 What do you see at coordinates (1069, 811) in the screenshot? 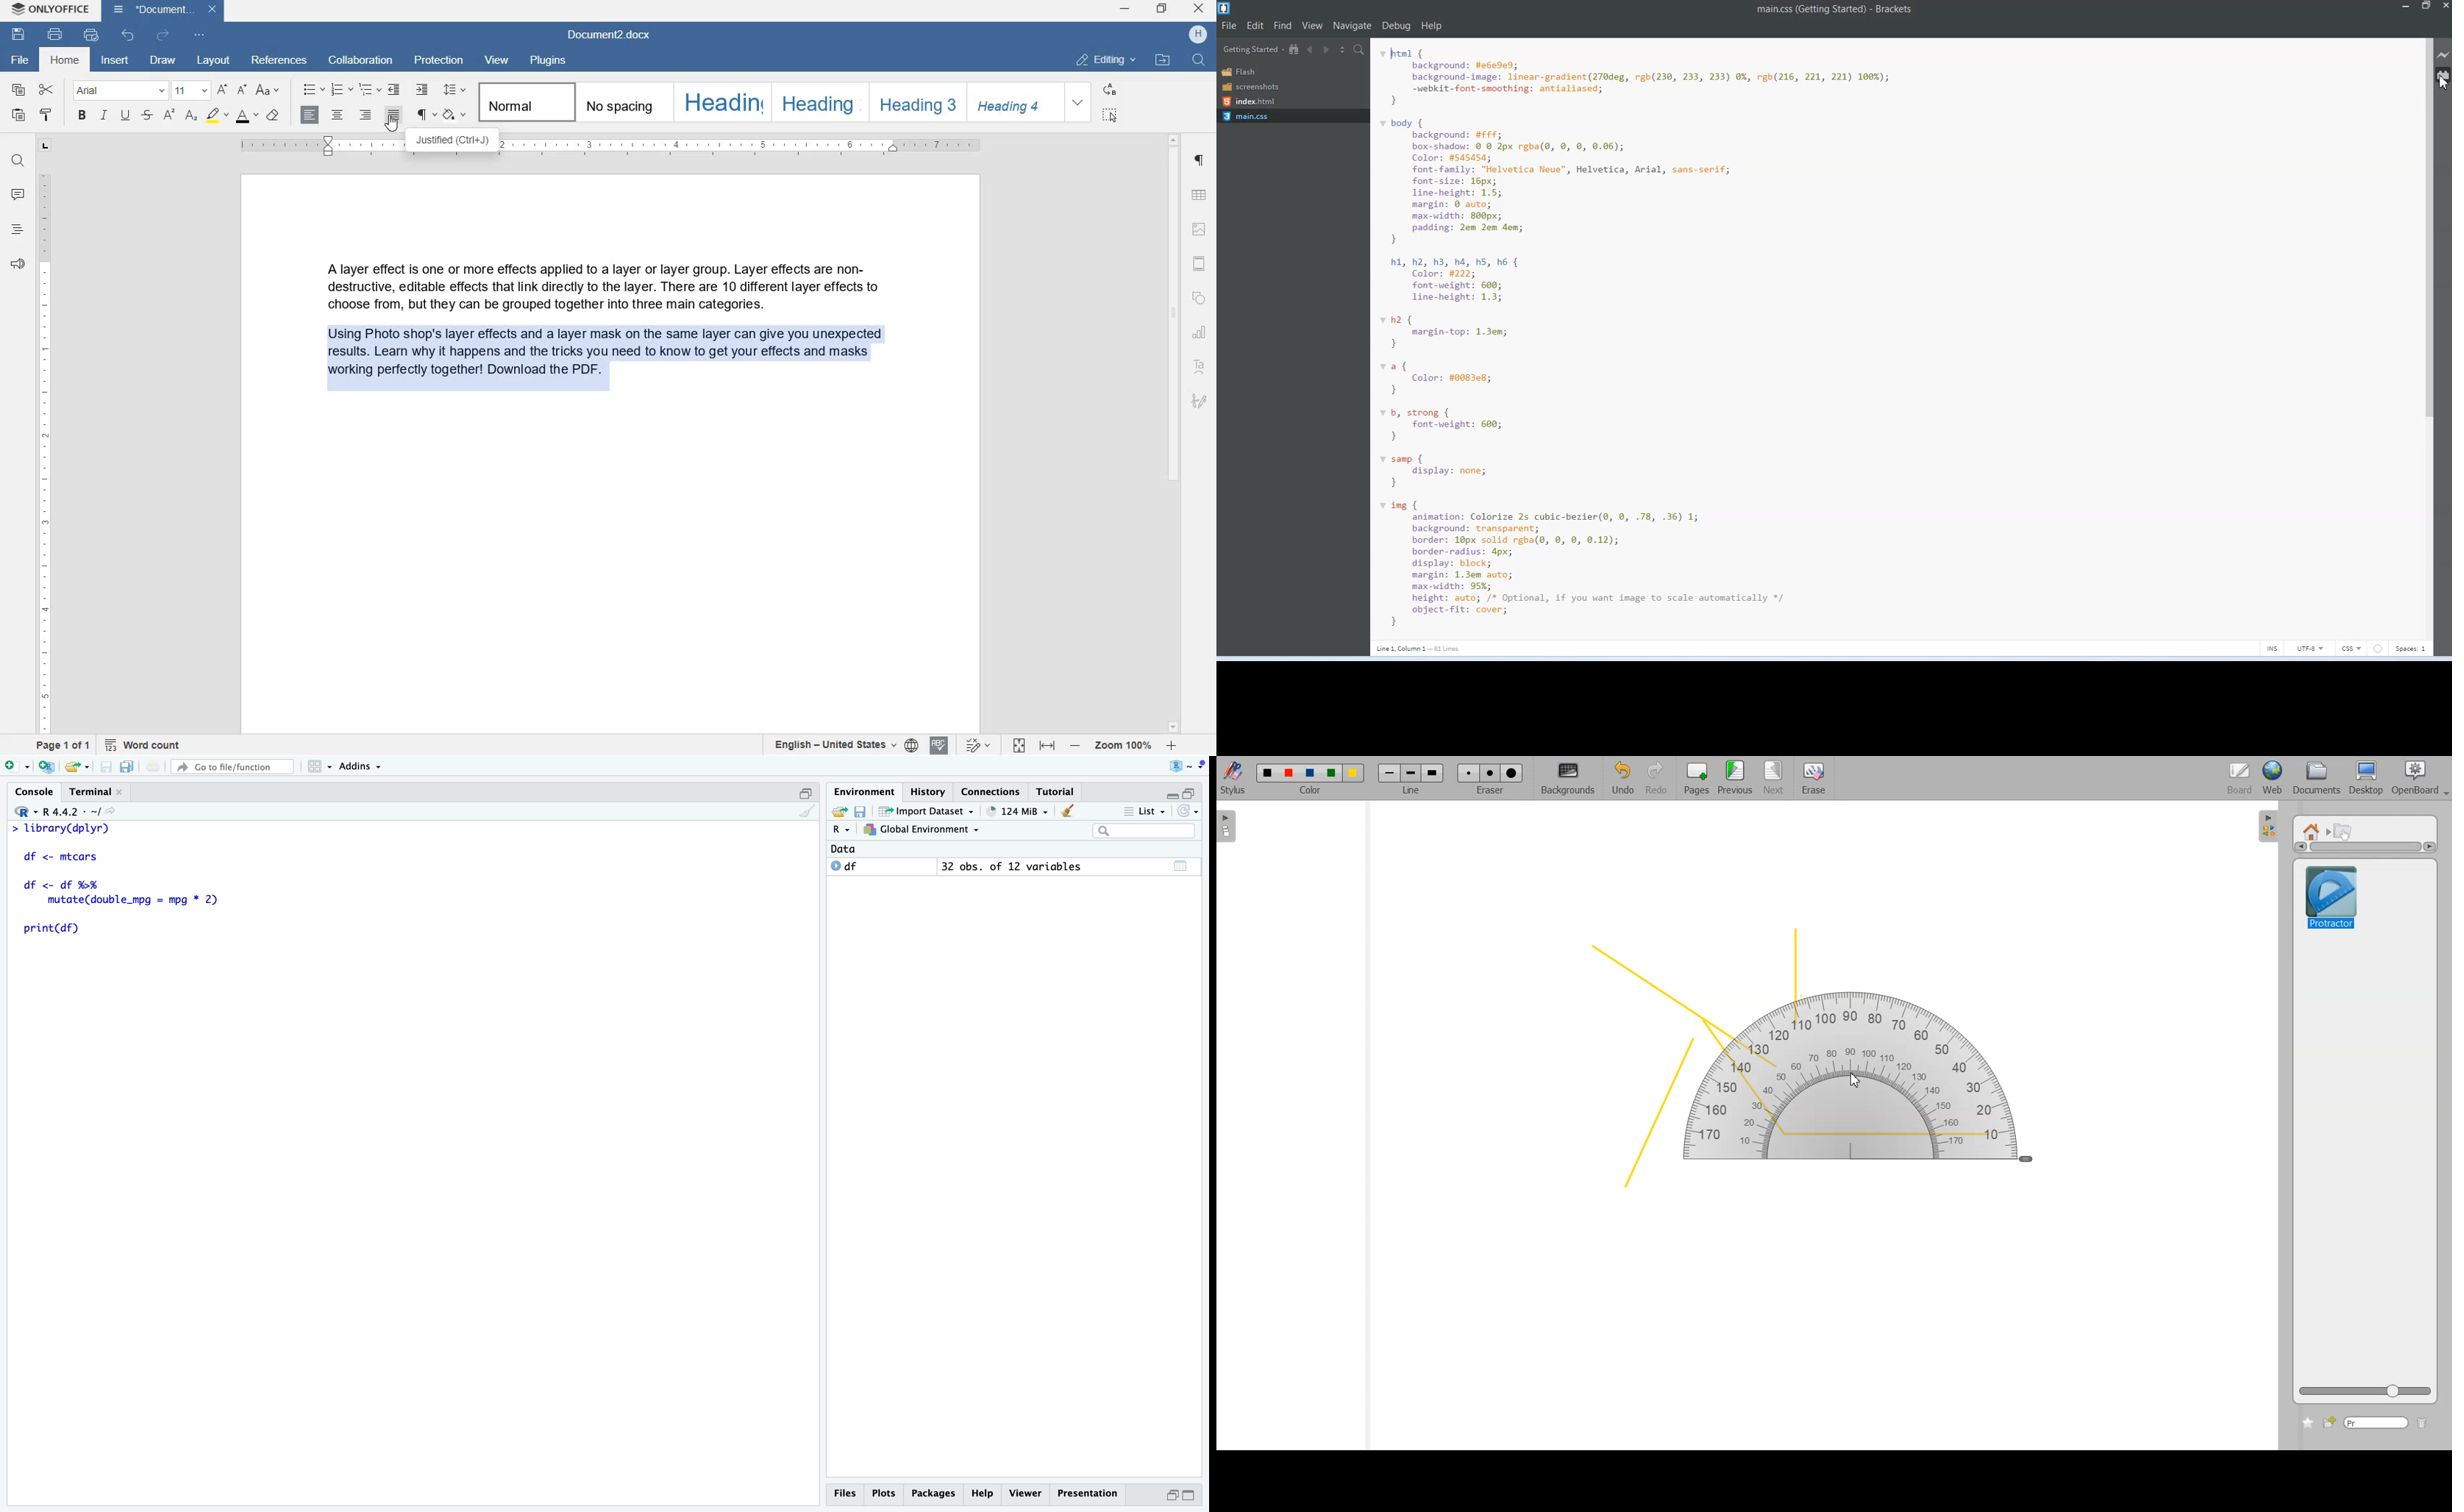
I see `clean` at bounding box center [1069, 811].